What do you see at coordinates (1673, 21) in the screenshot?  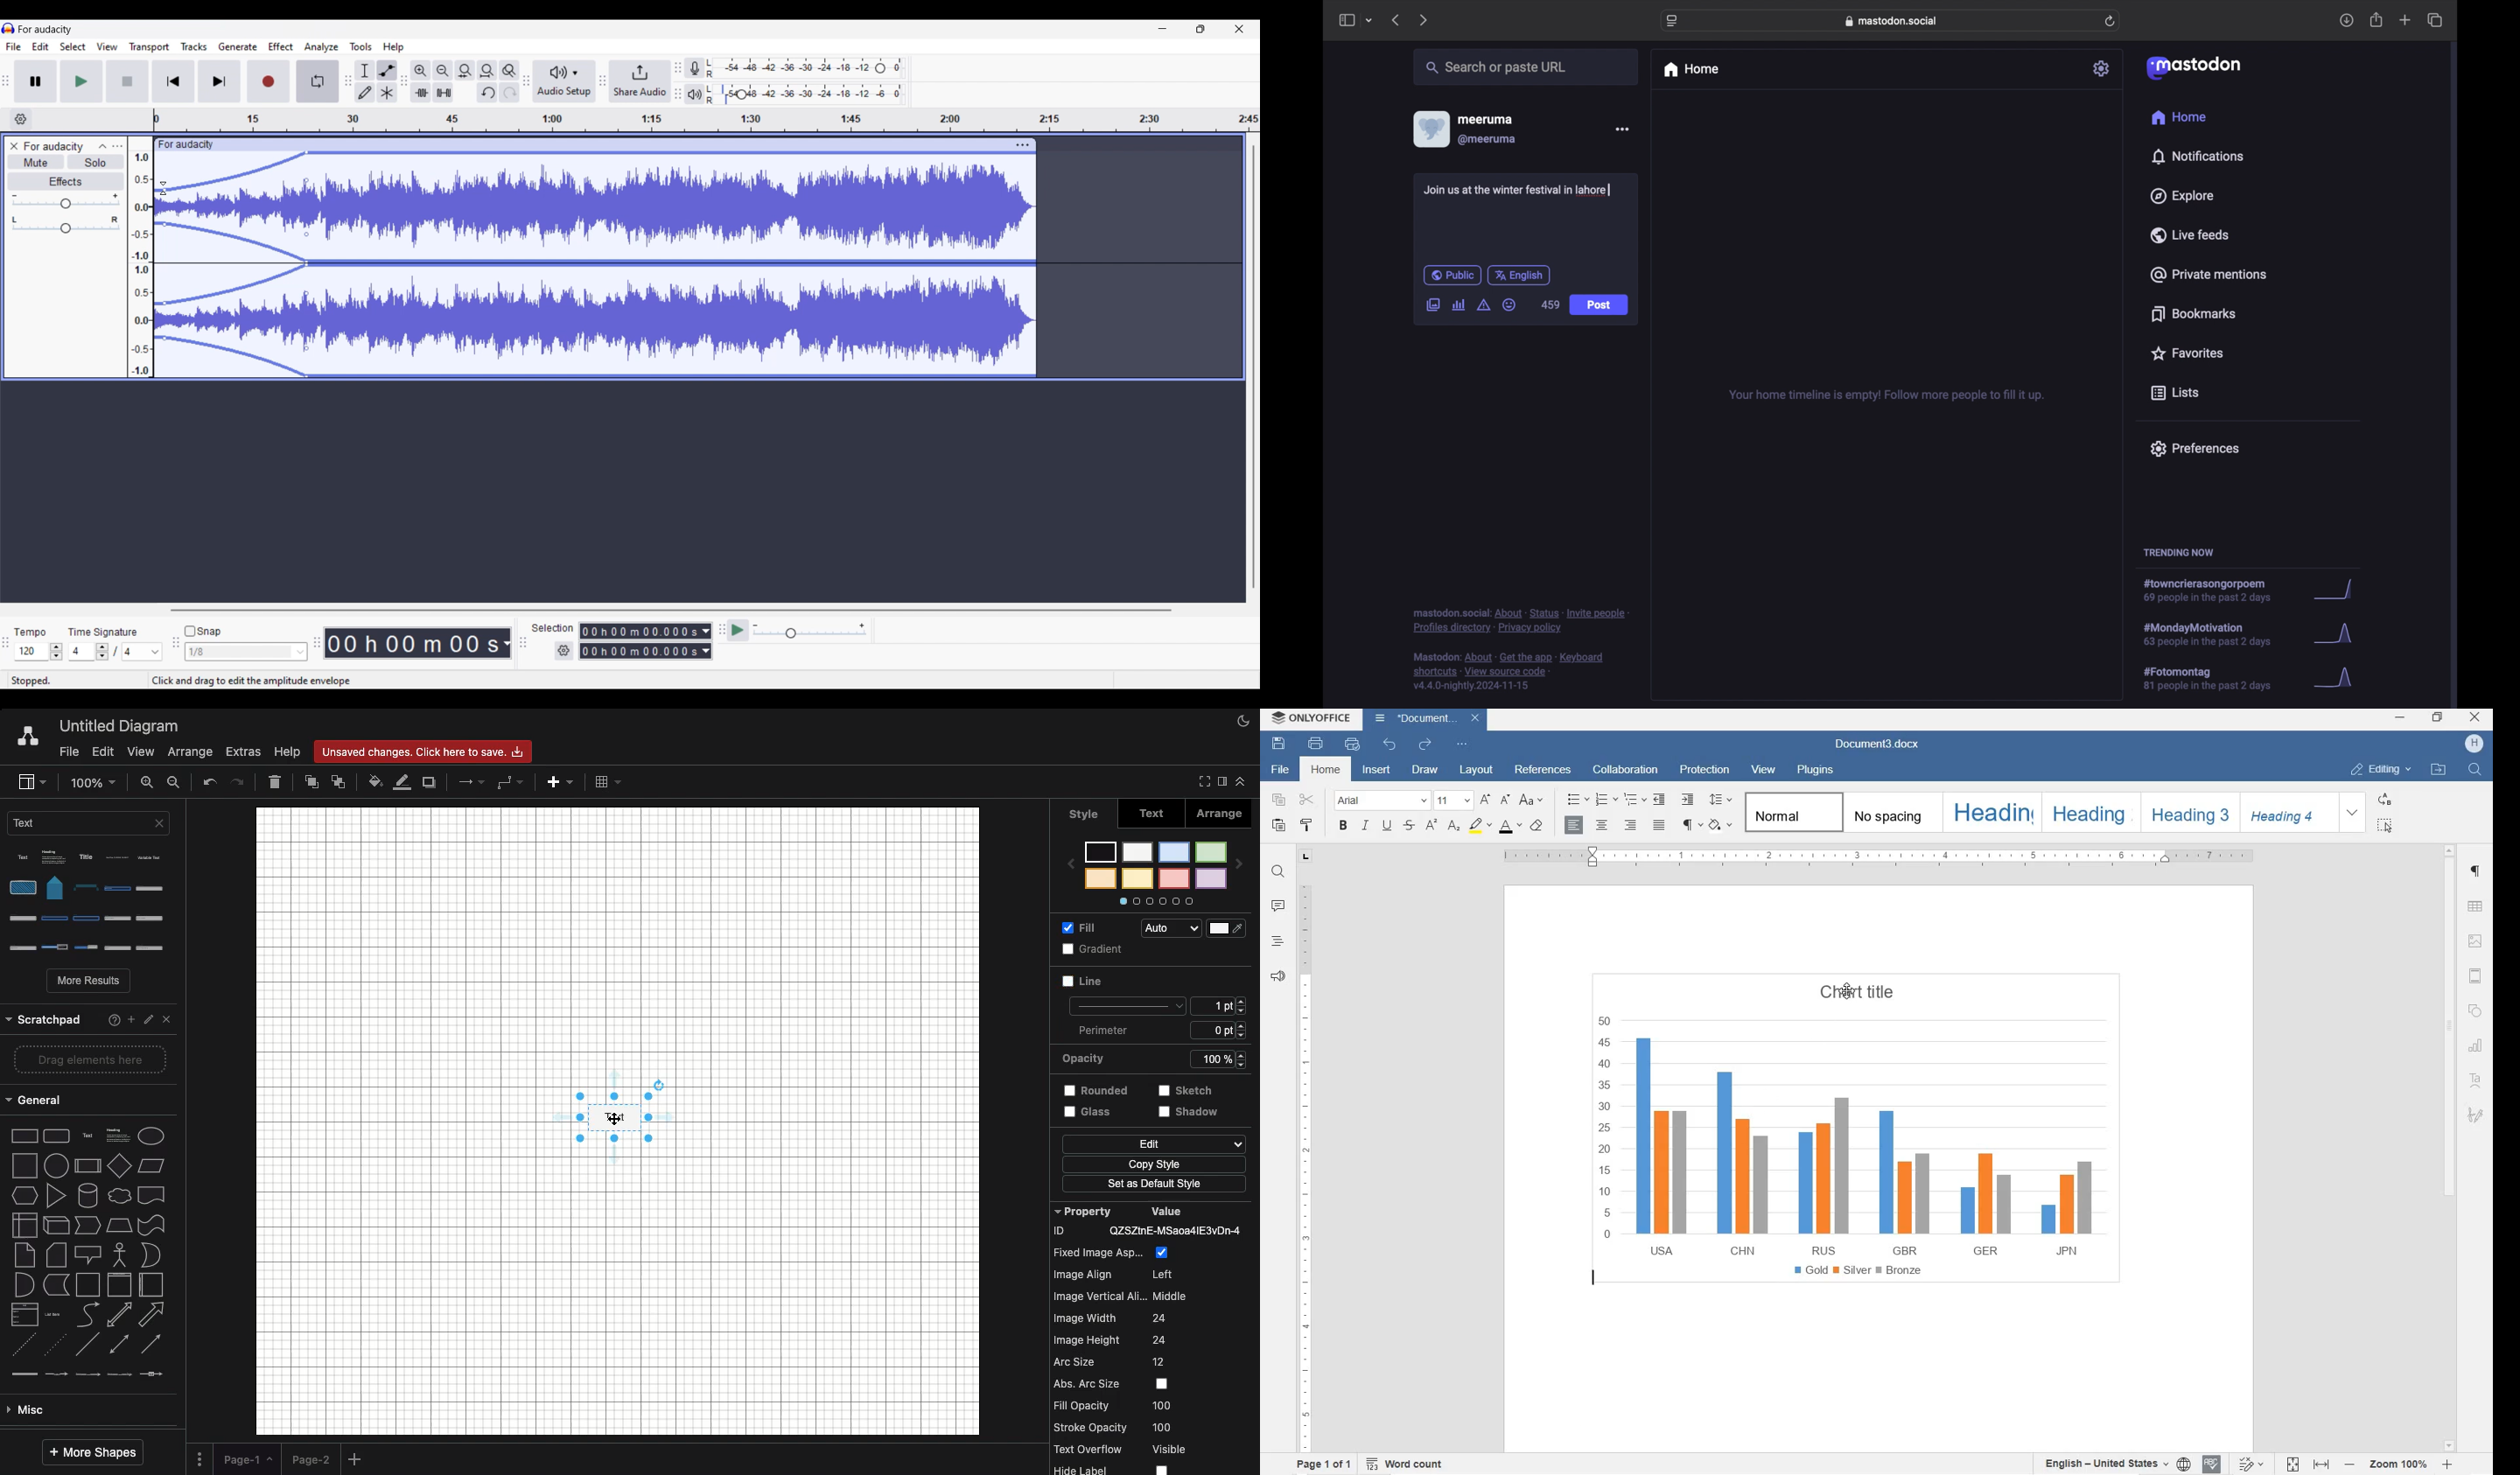 I see `website settings` at bounding box center [1673, 21].